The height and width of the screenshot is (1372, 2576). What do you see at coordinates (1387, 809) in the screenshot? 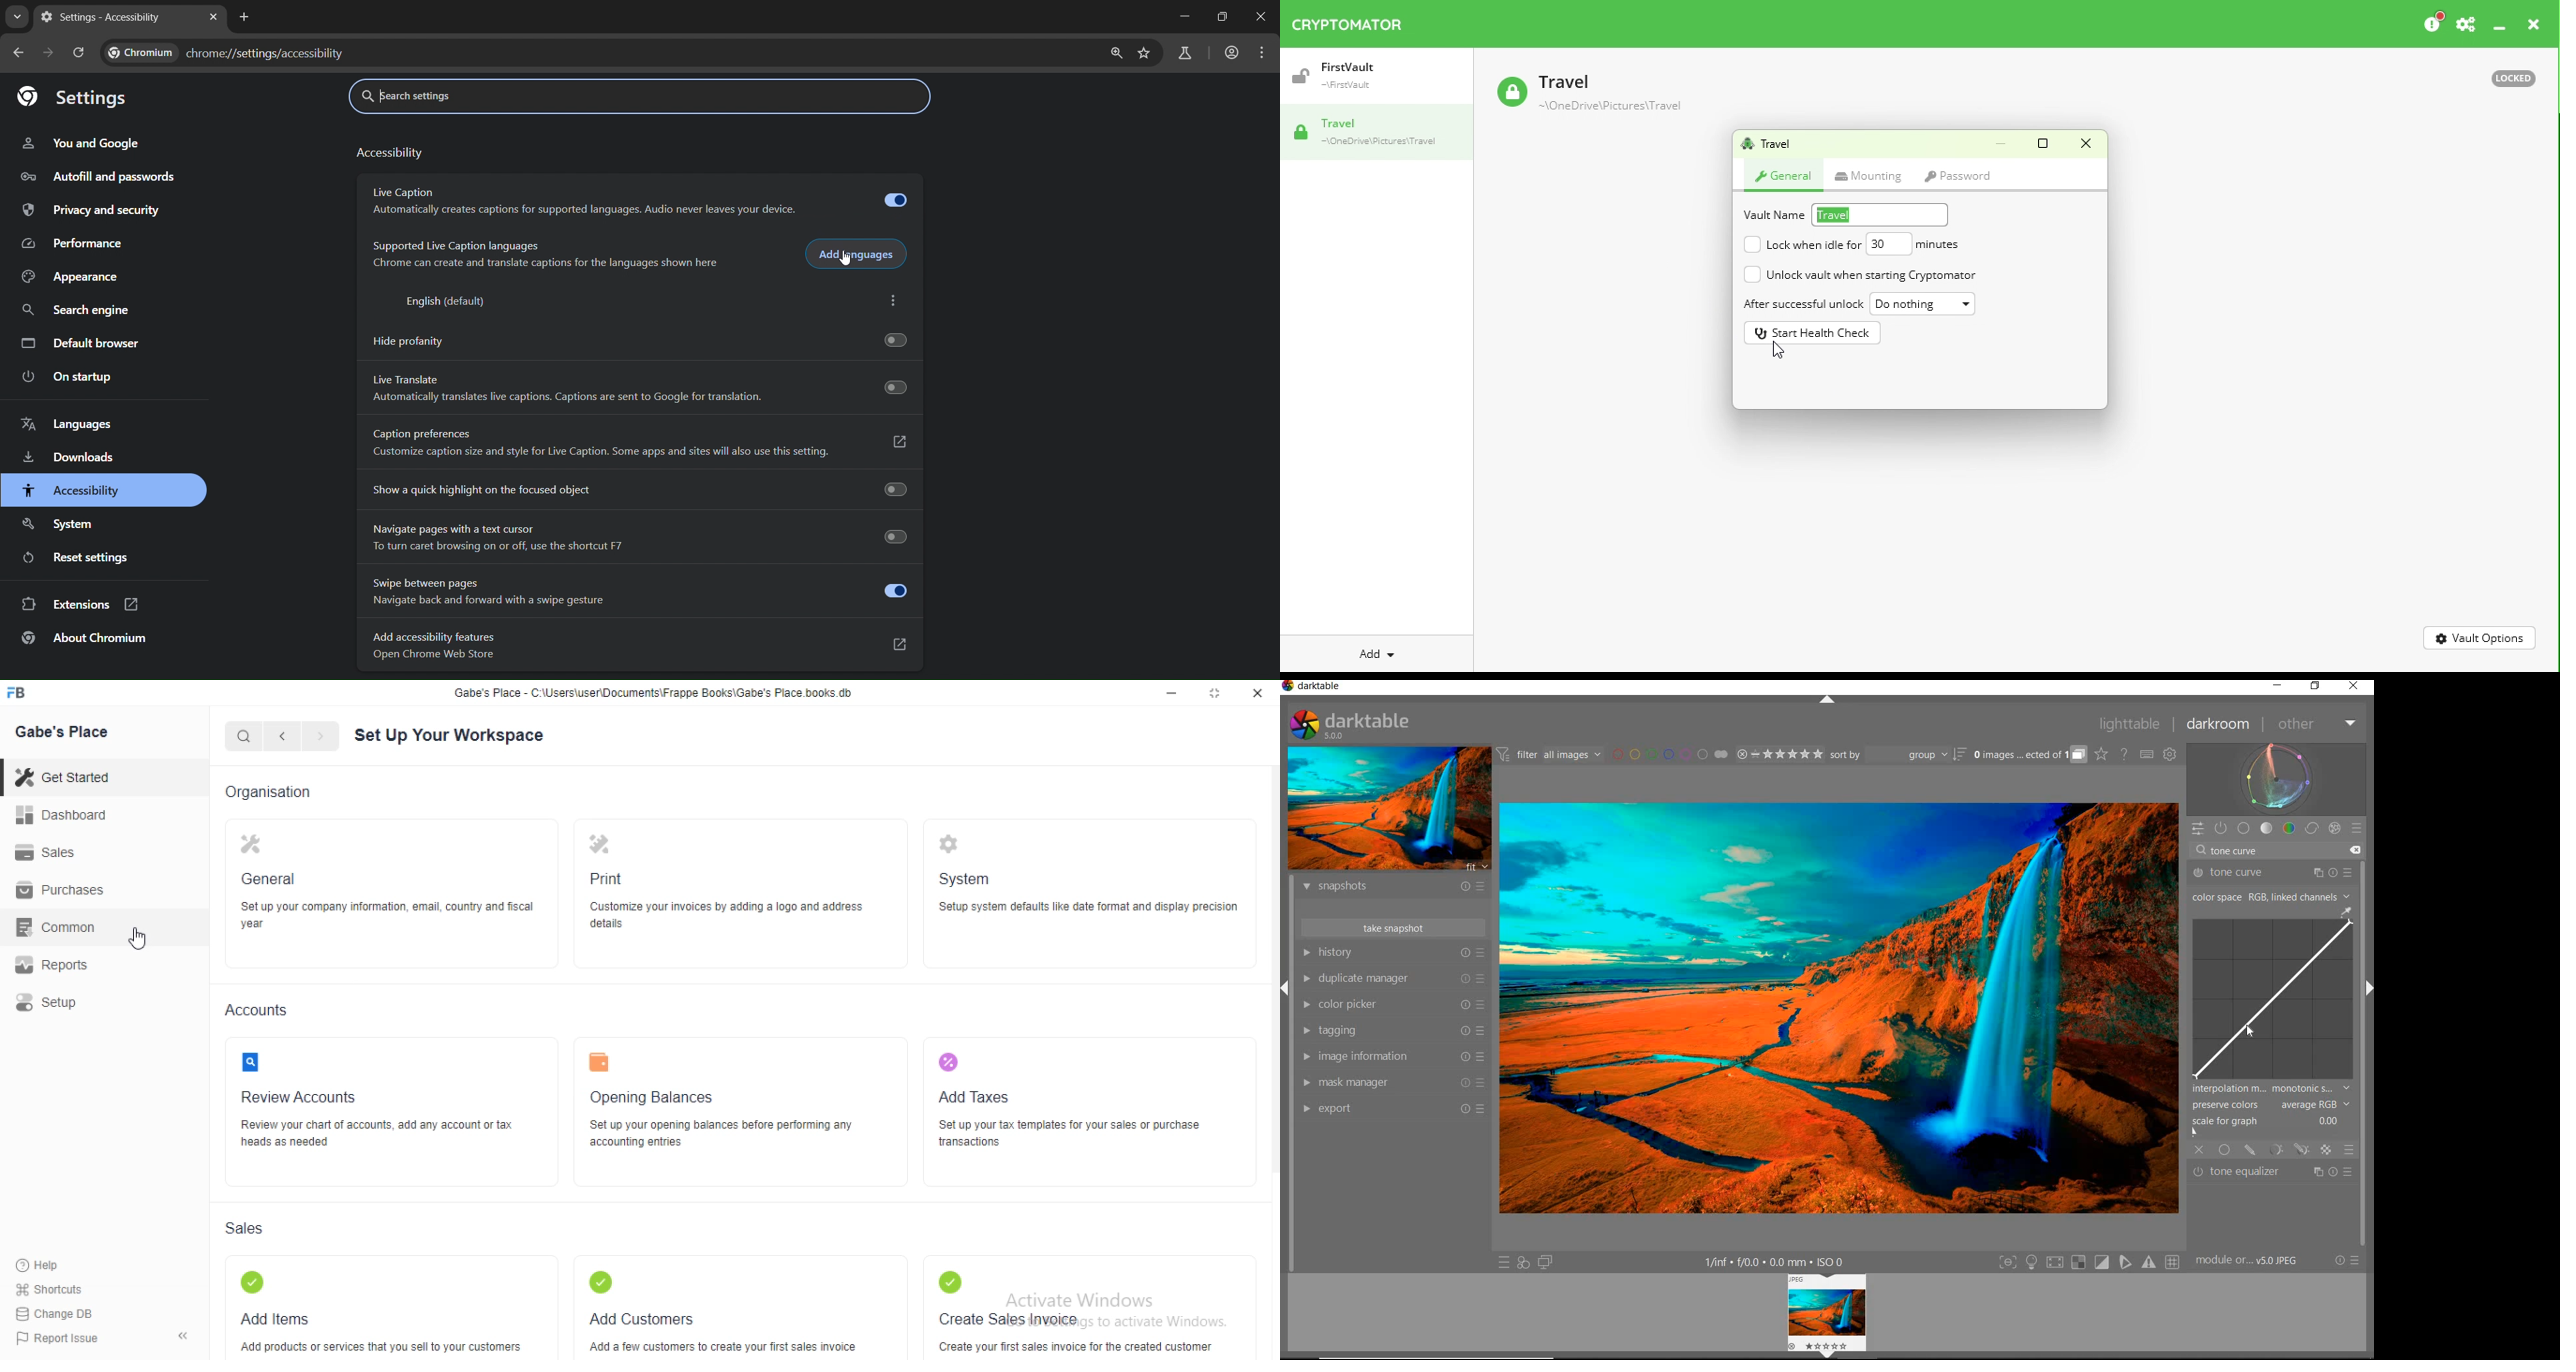
I see `IMAGE PREVIEW` at bounding box center [1387, 809].